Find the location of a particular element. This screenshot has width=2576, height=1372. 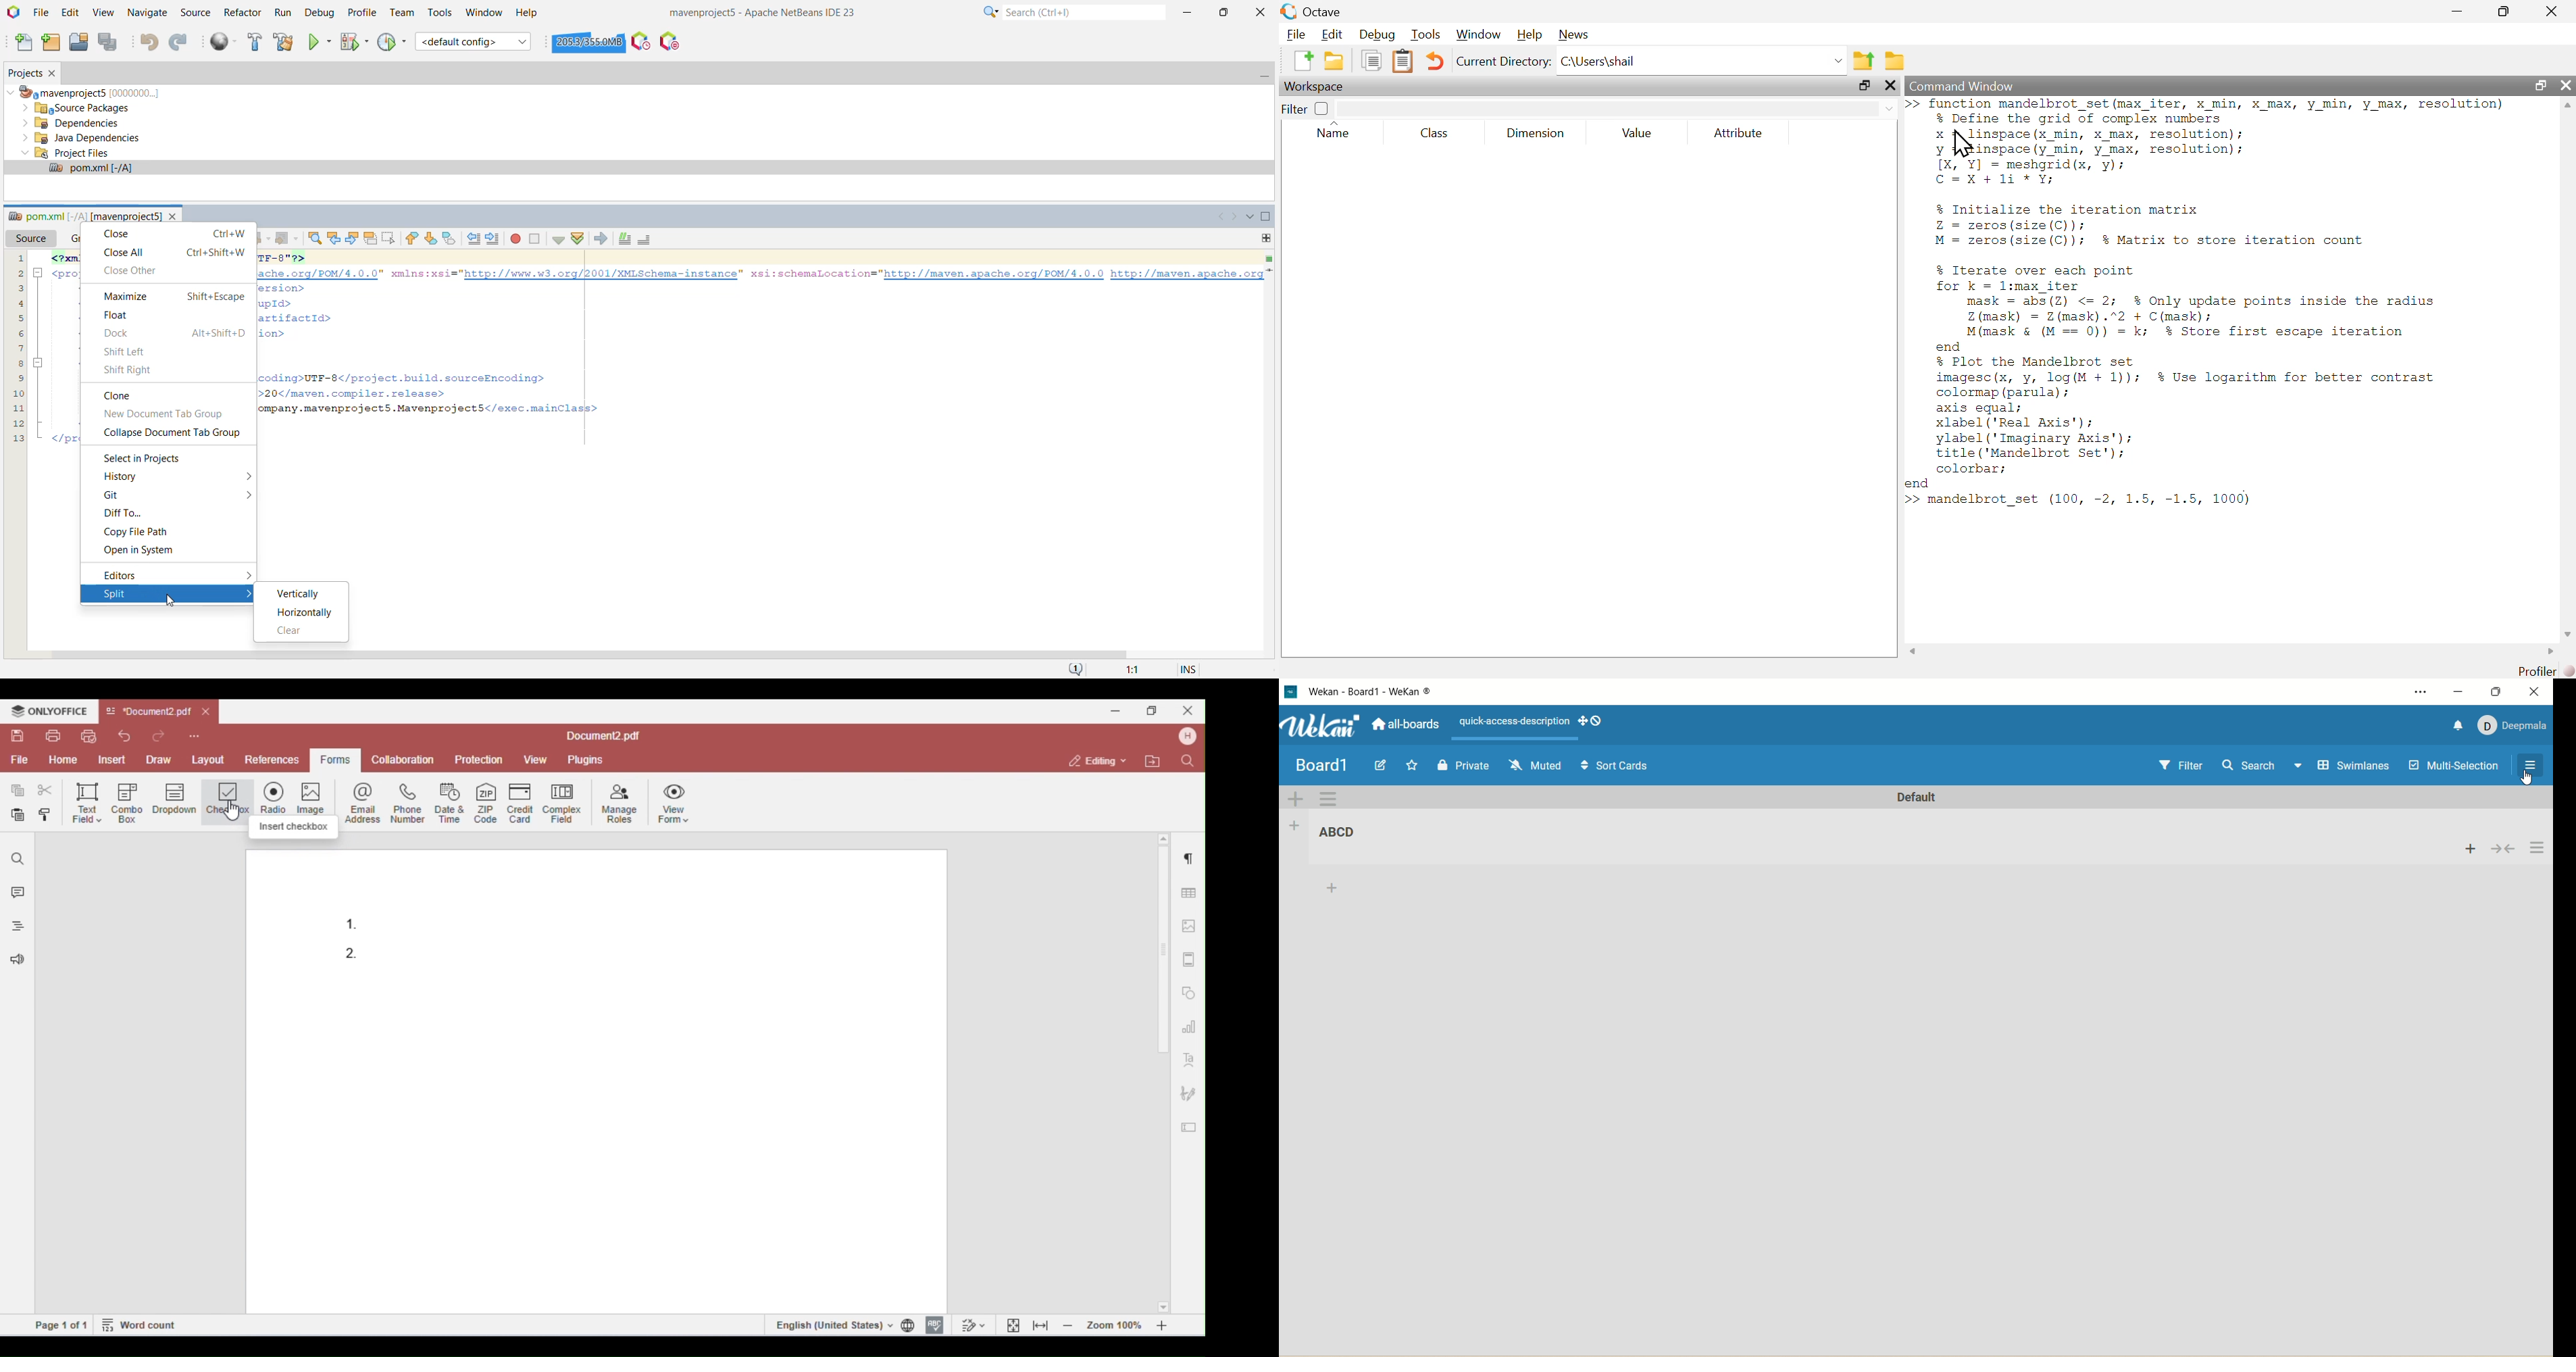

default is located at coordinates (1915, 799).